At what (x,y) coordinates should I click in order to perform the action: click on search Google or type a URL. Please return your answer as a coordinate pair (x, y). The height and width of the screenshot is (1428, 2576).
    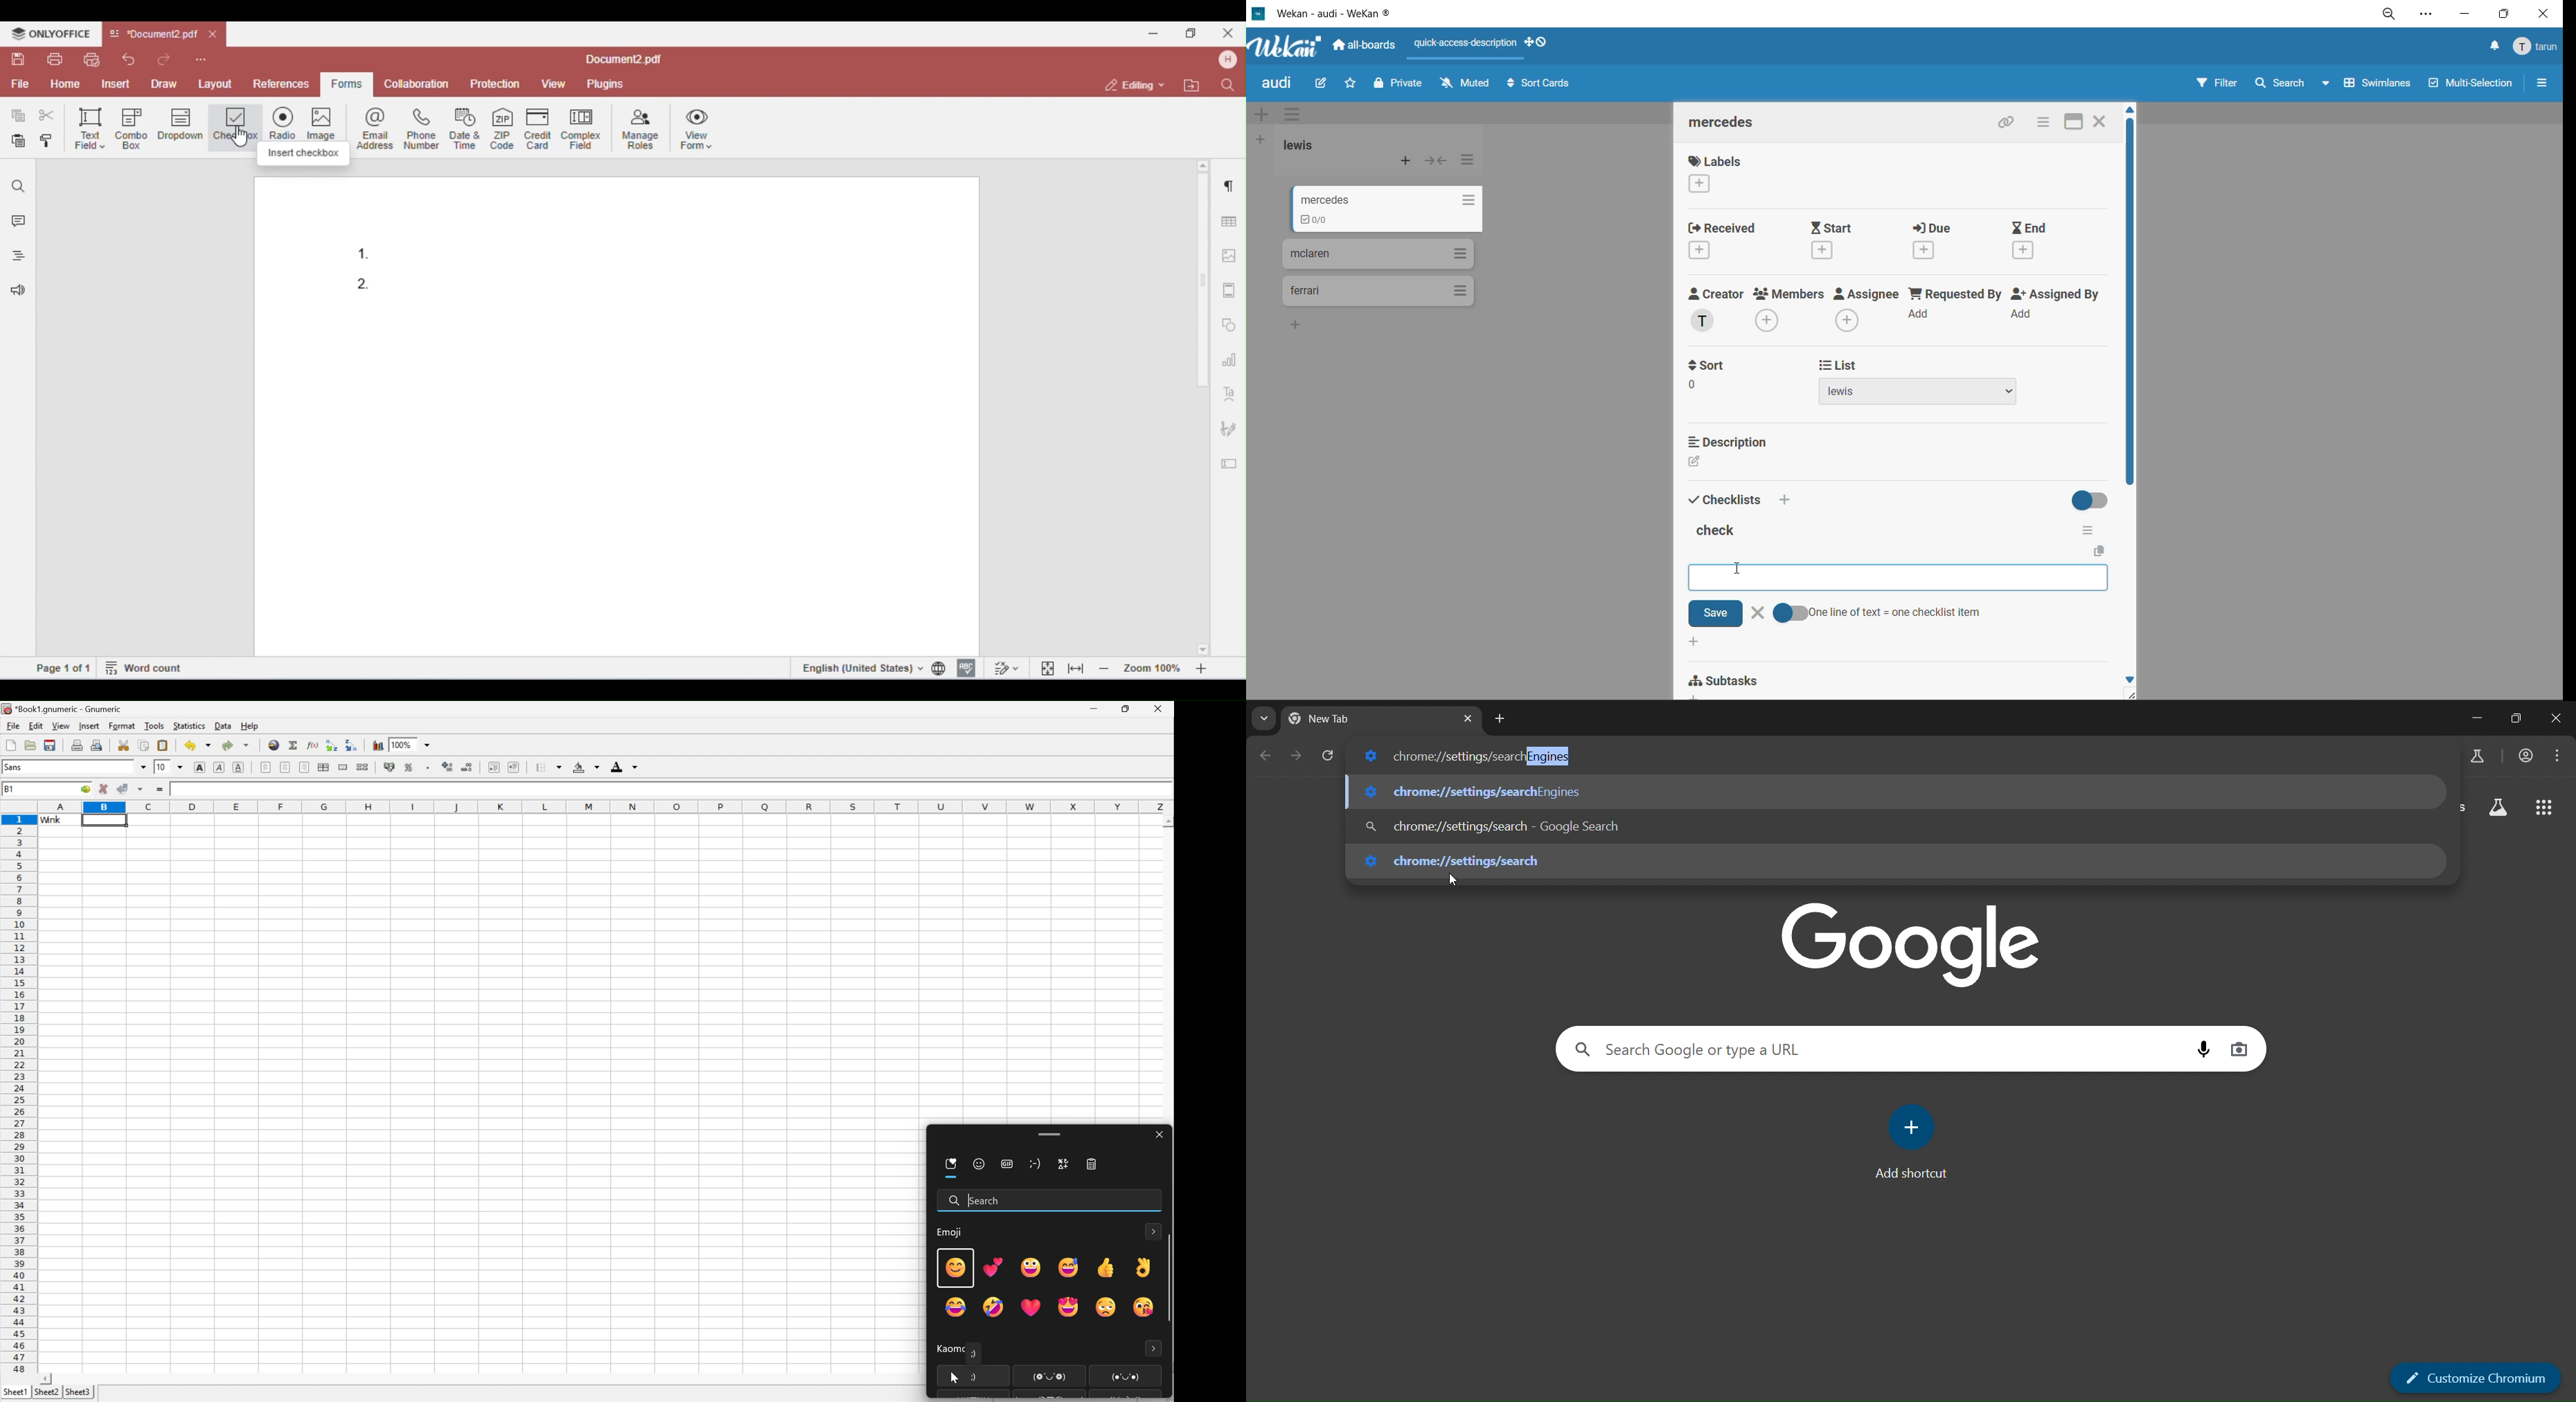
    Looking at the image, I should click on (1721, 1049).